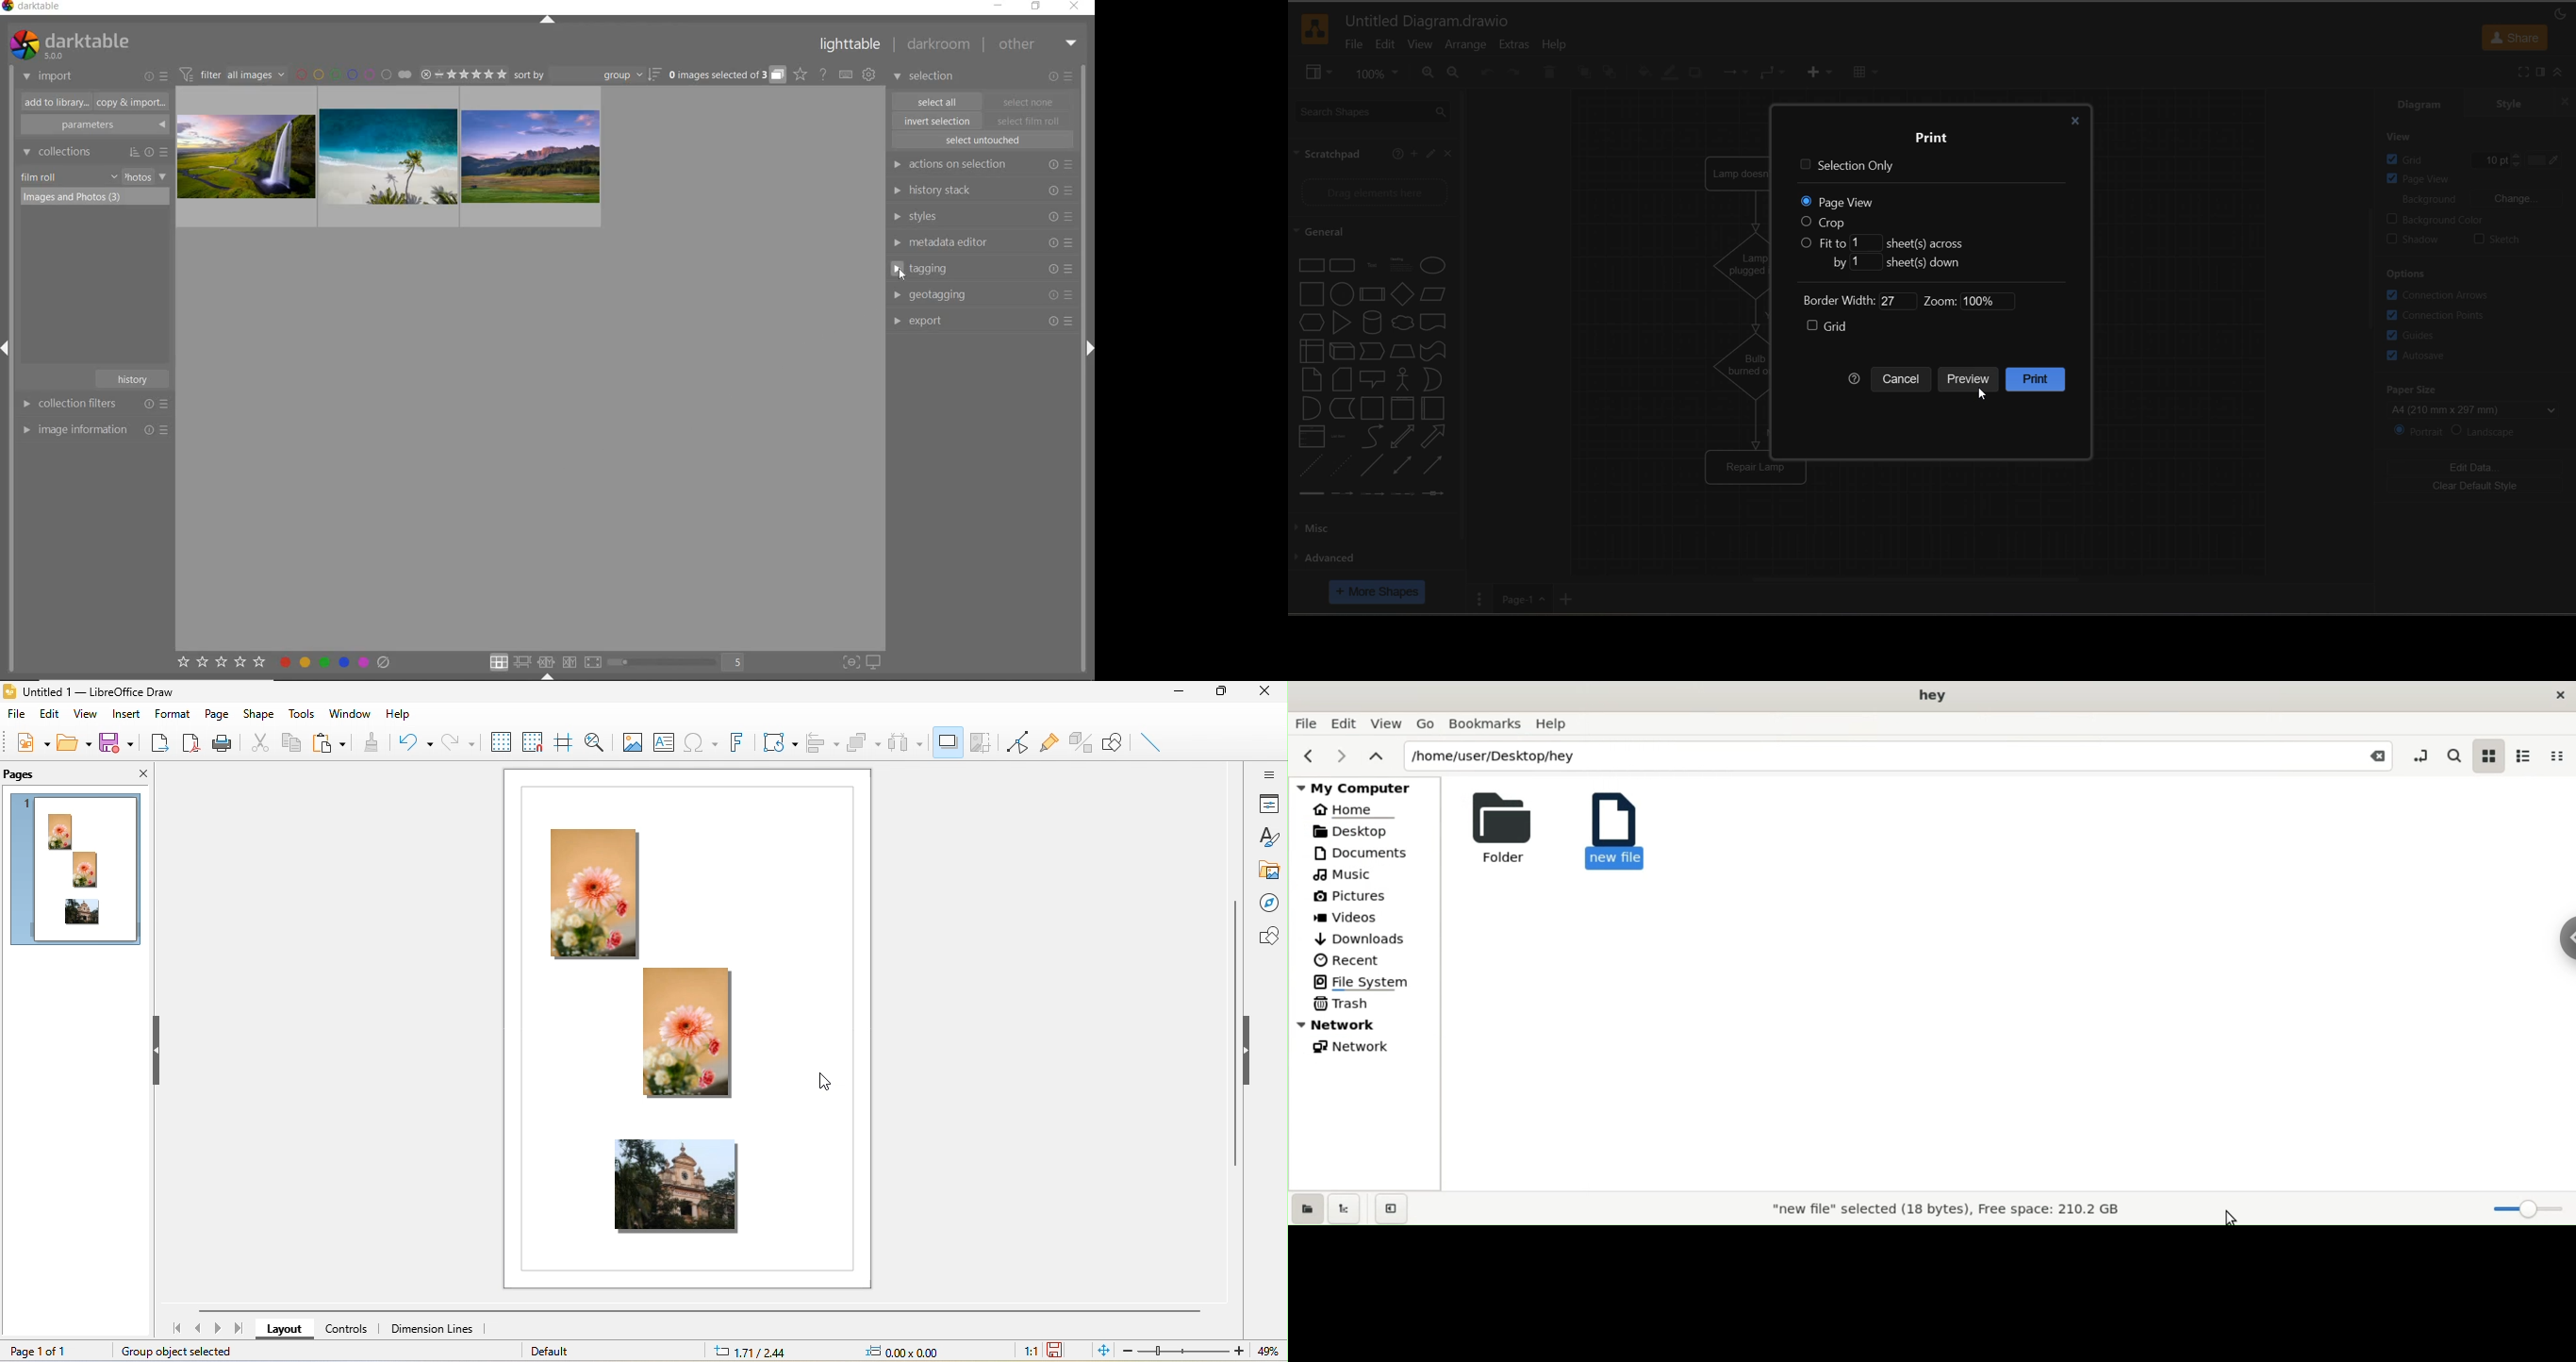  I want to click on paper size, so click(2476, 398).